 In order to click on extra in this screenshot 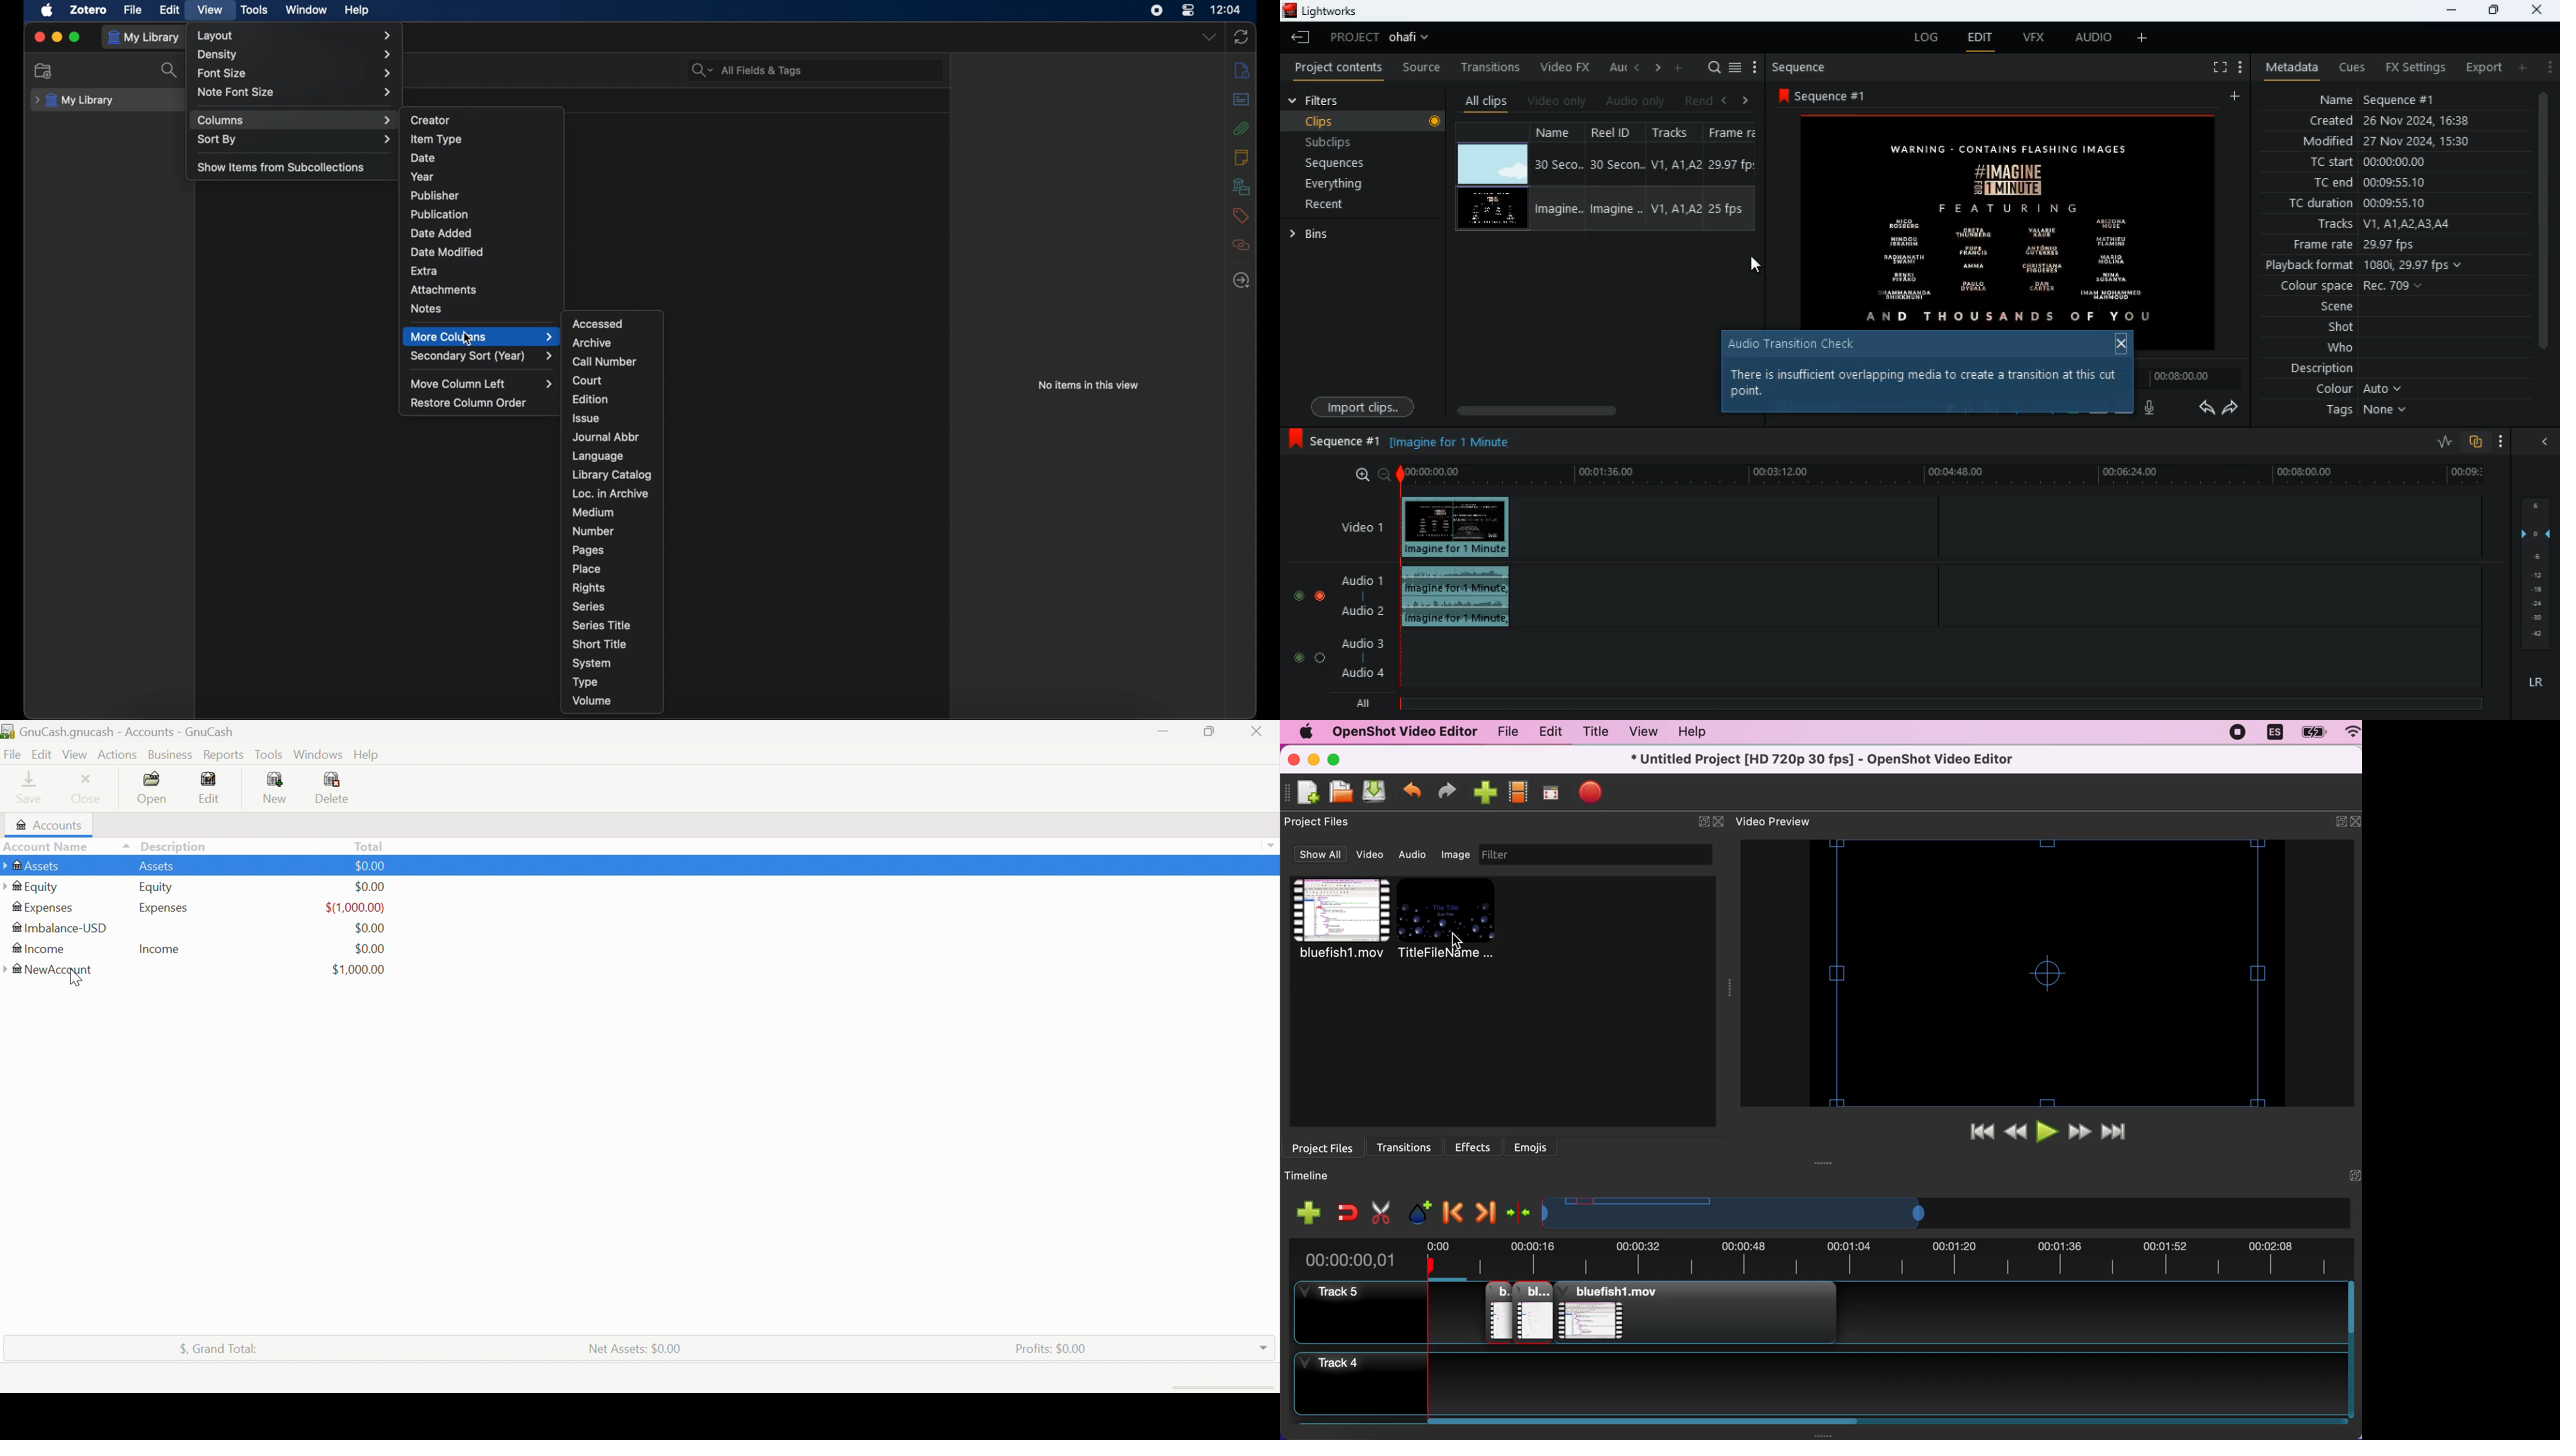, I will do `click(424, 270)`.